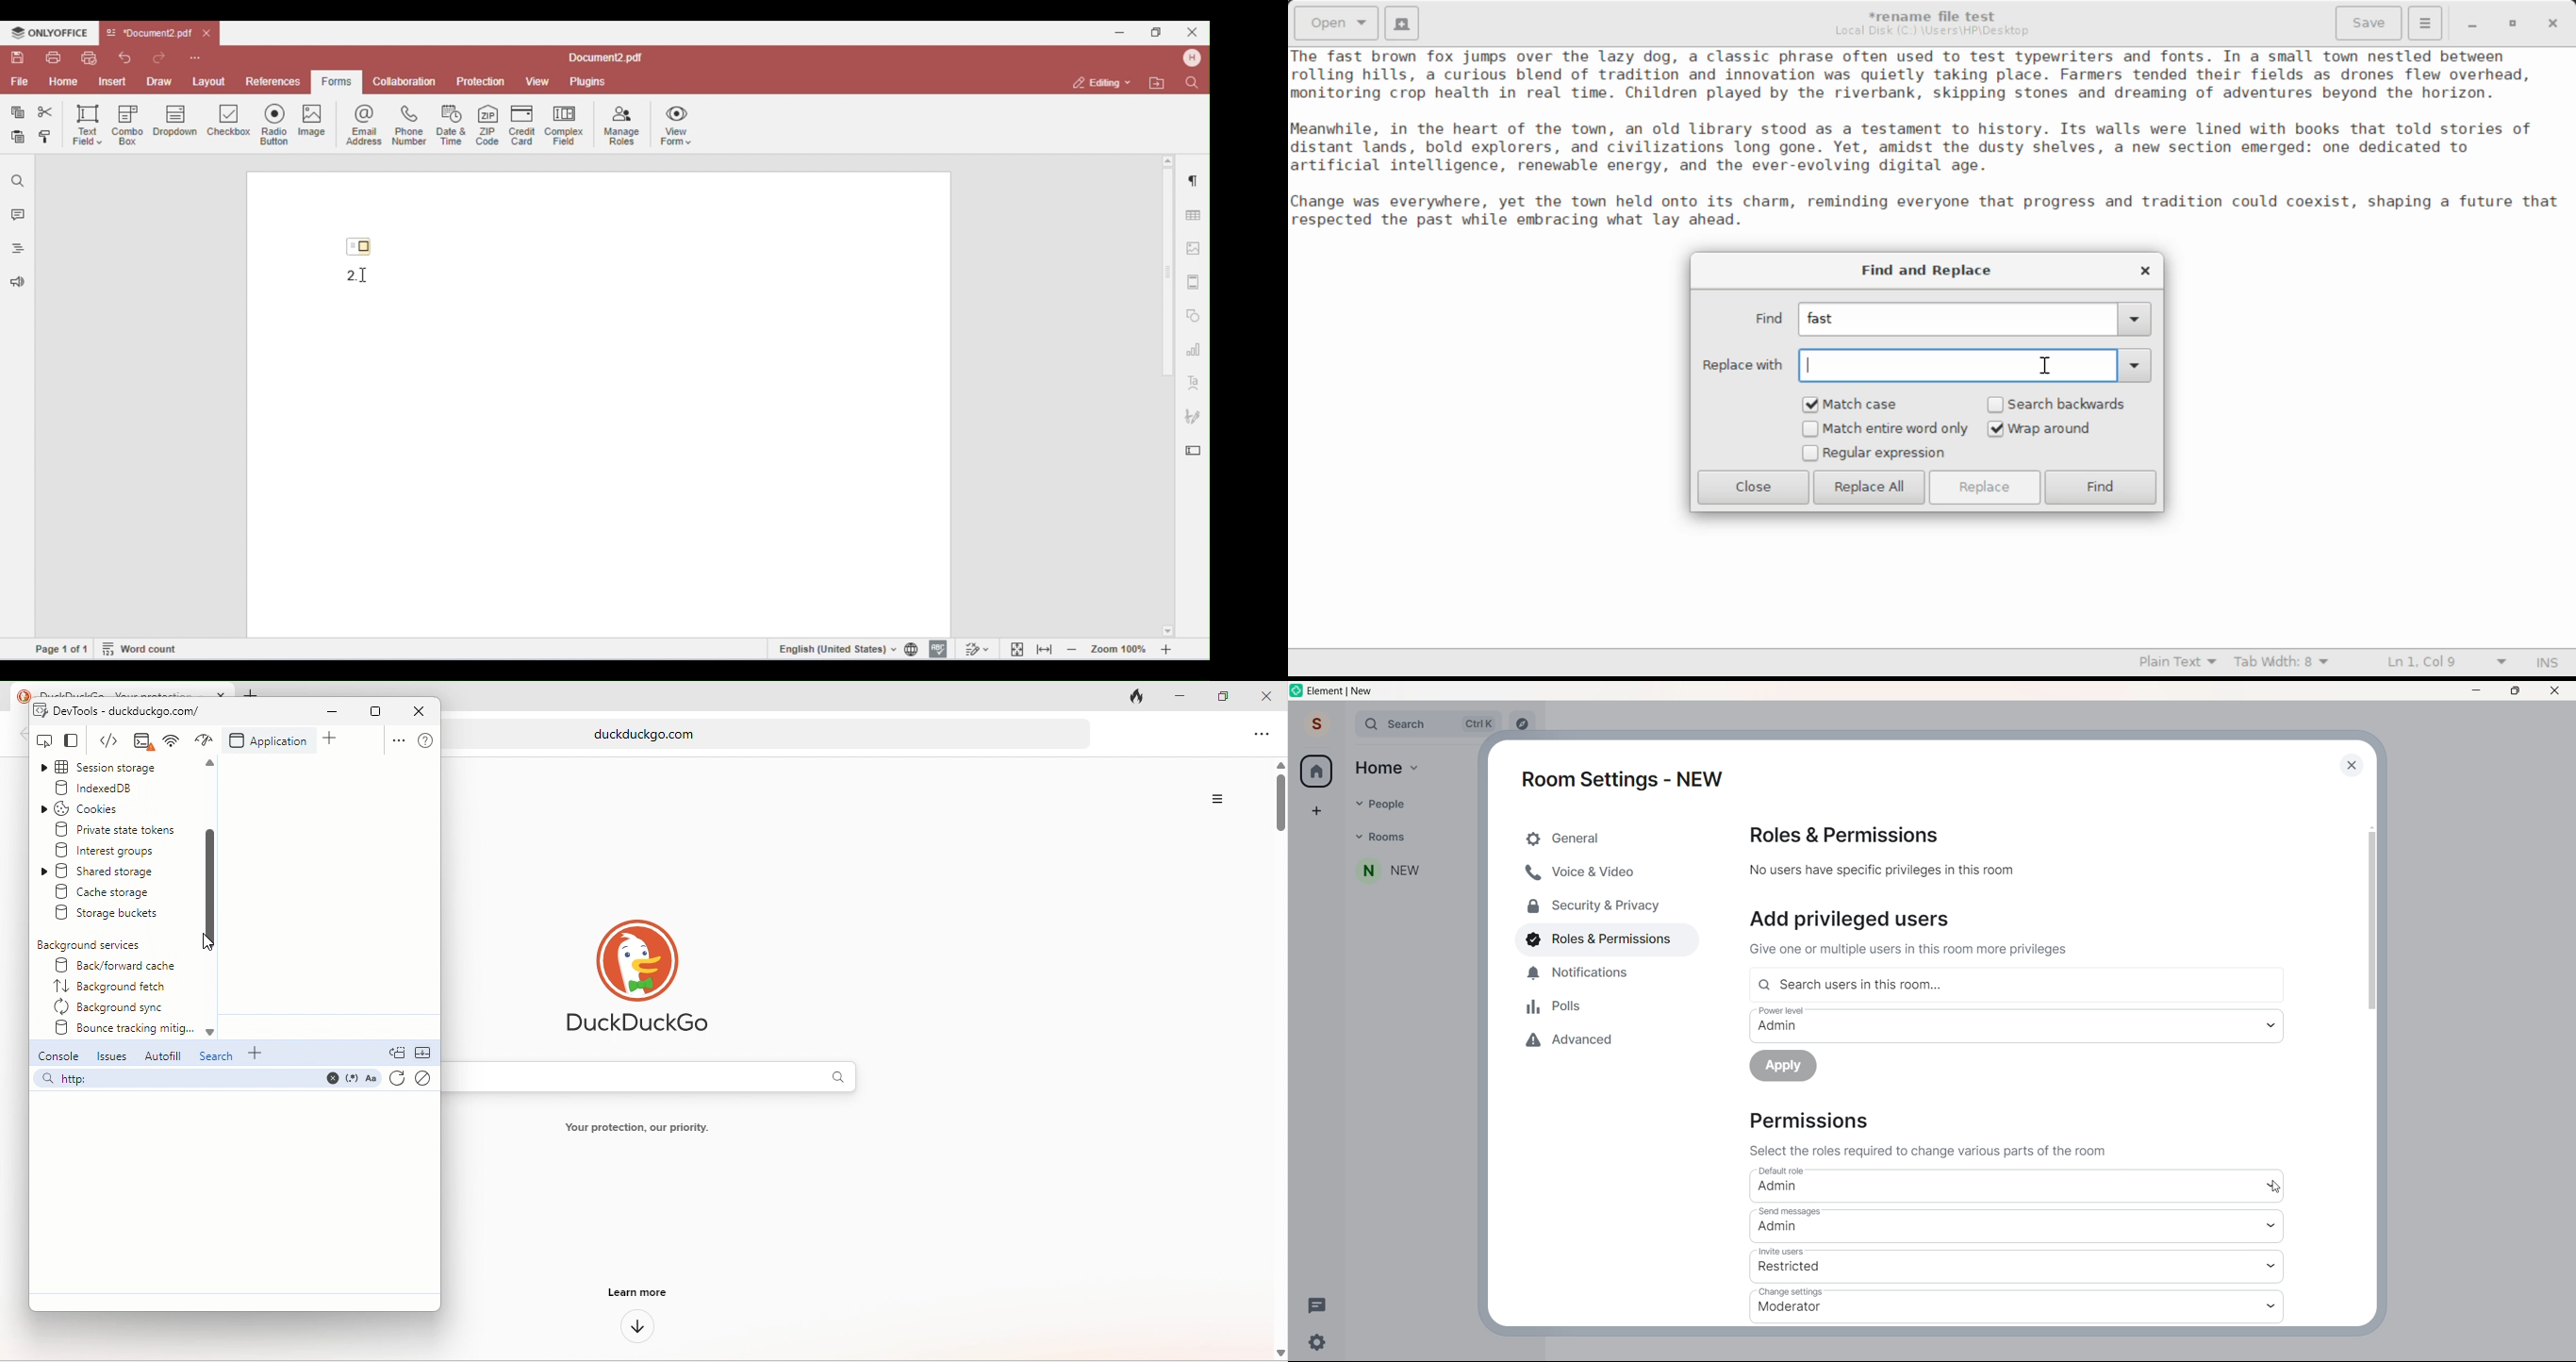  I want to click on track tab, so click(1140, 699).